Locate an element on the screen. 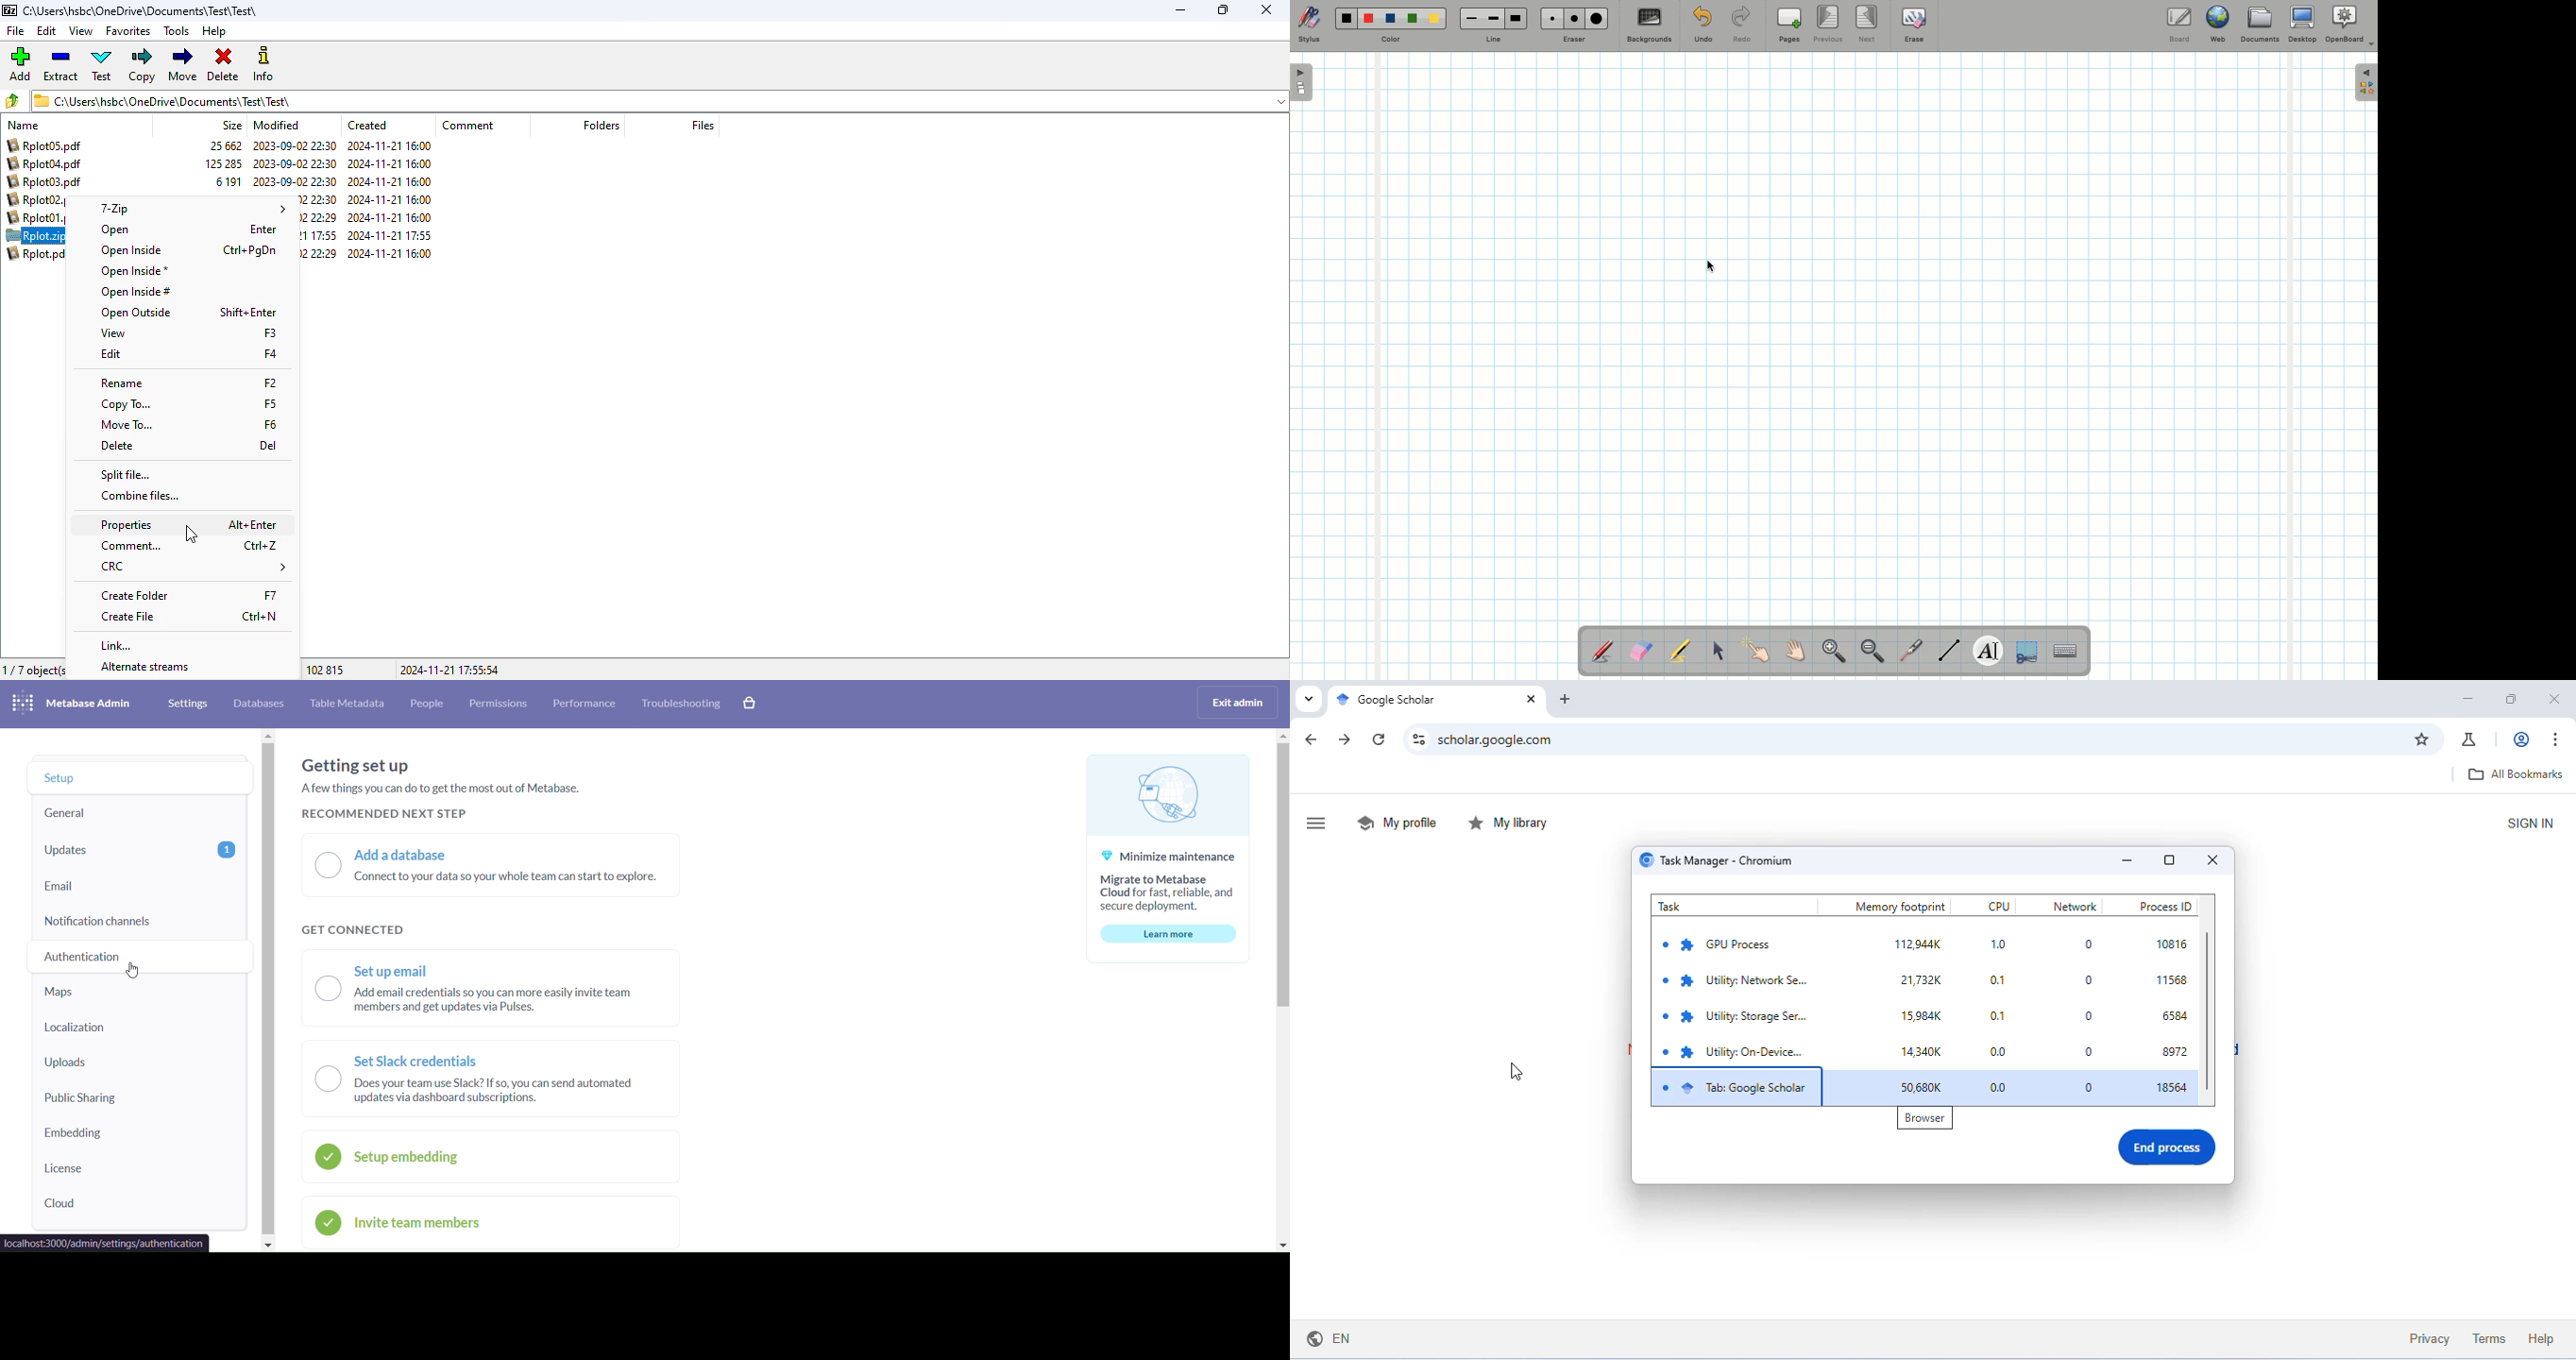 The height and width of the screenshot is (1372, 2576). metabase admini is located at coordinates (90, 704).